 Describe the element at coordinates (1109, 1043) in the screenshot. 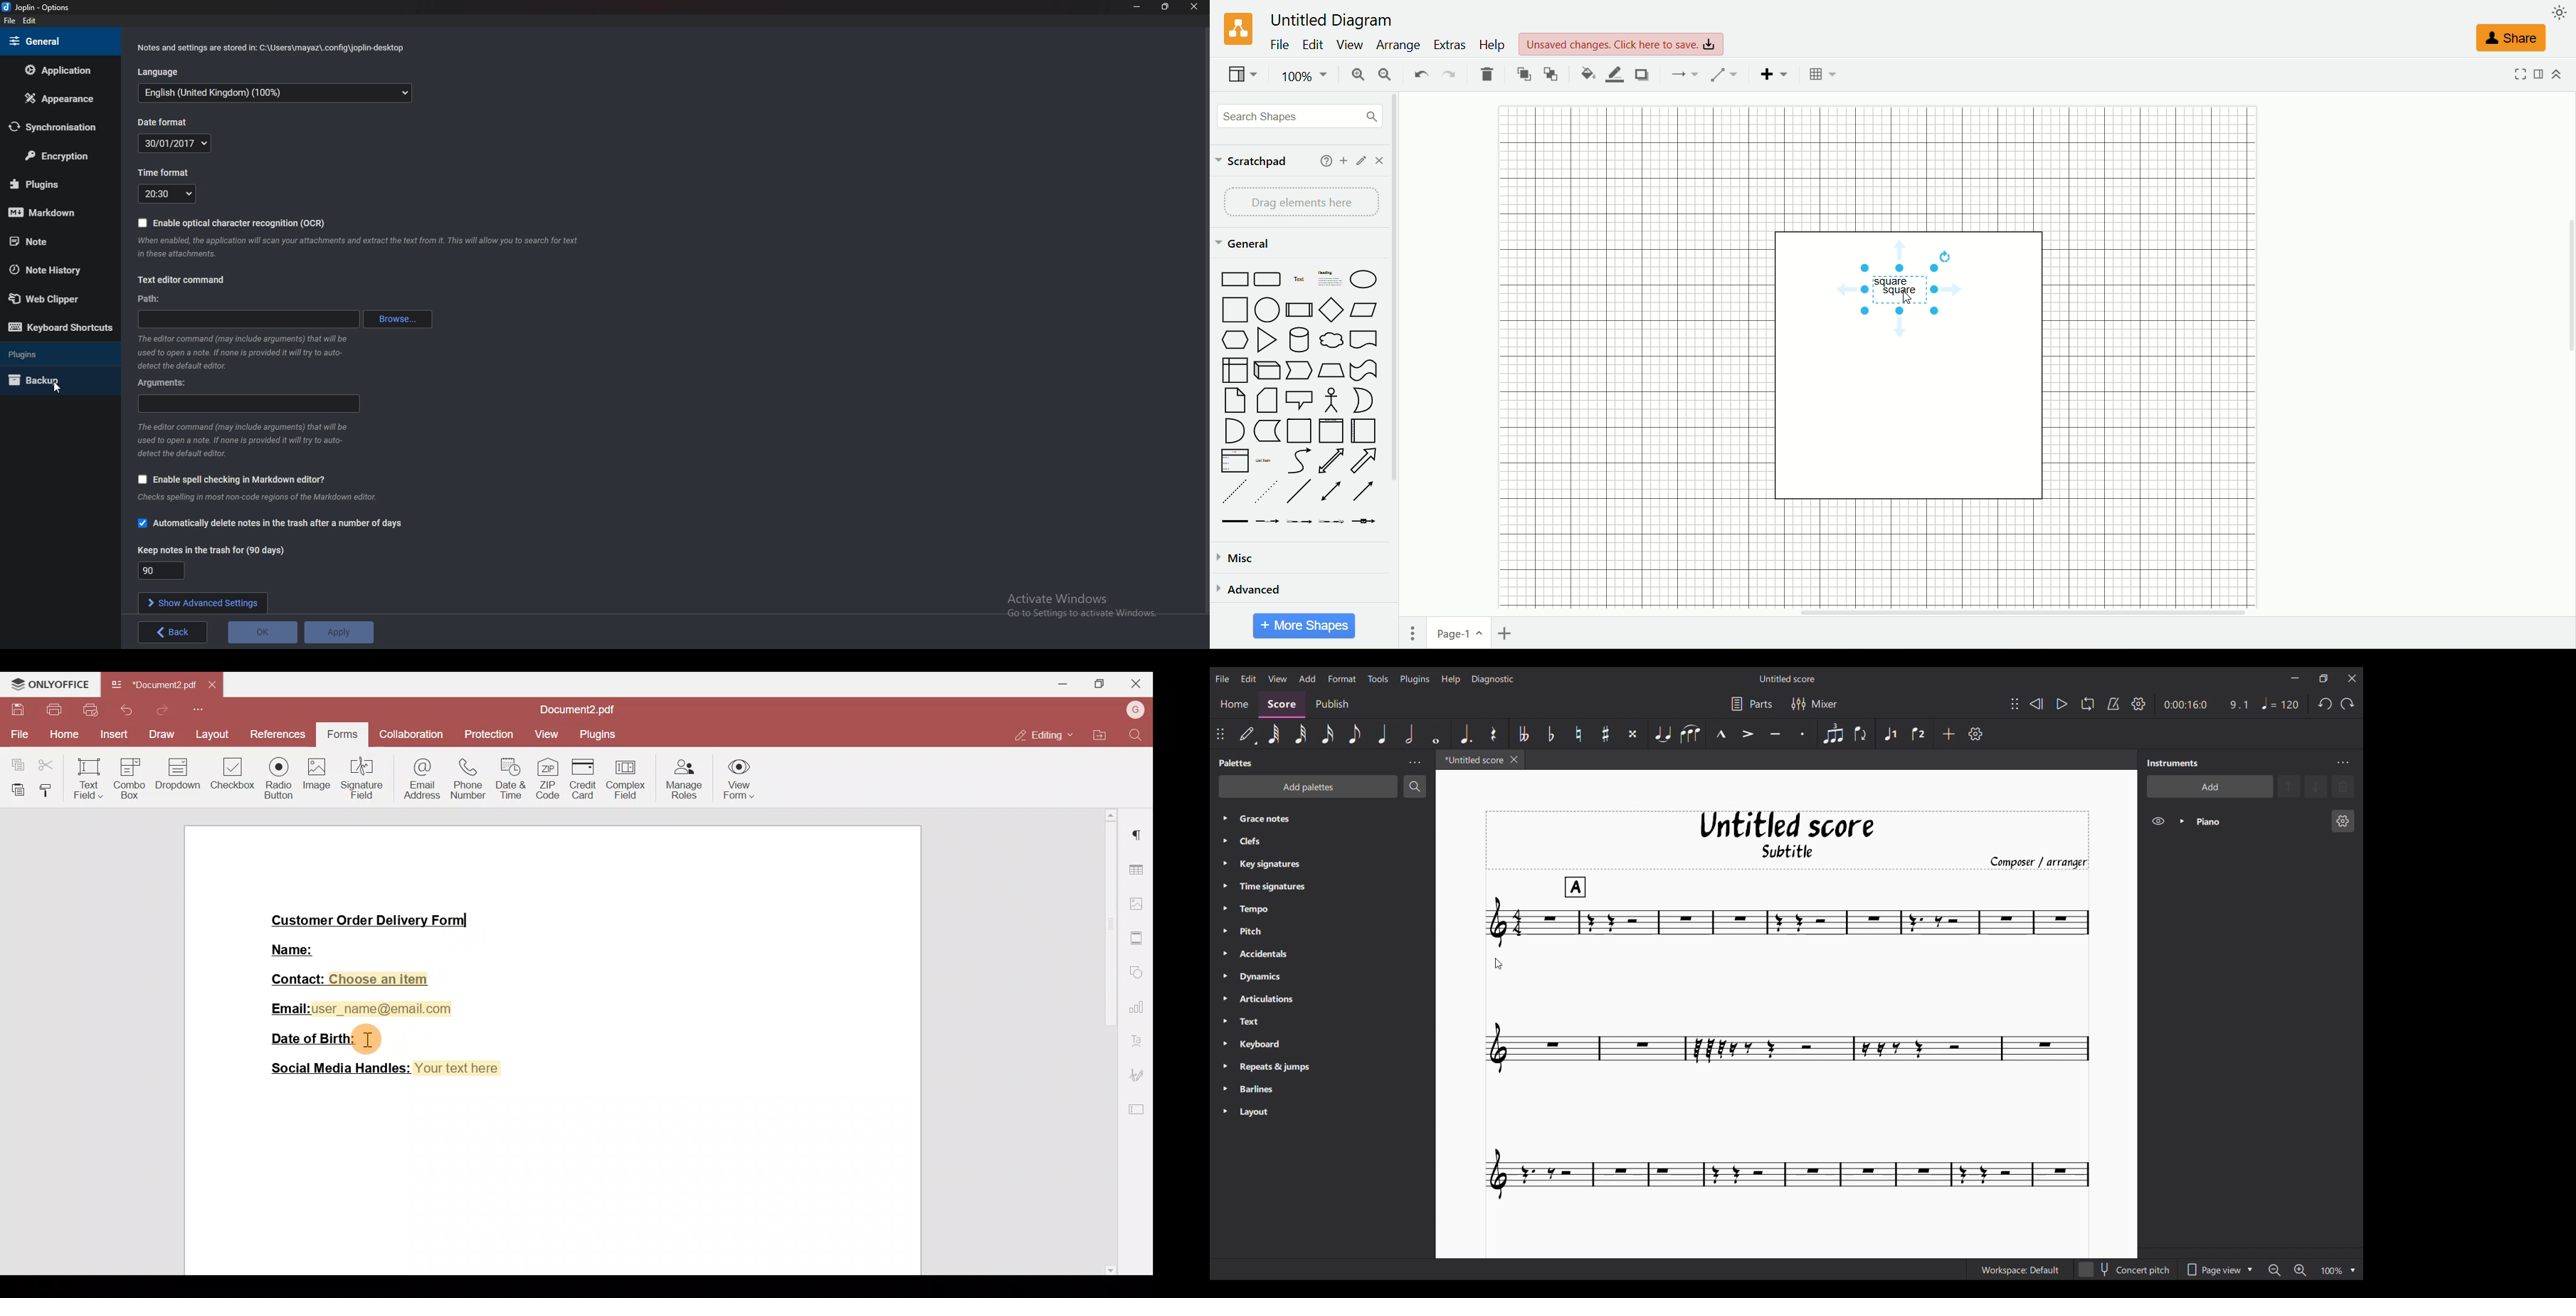

I see `Scroll bar` at that location.